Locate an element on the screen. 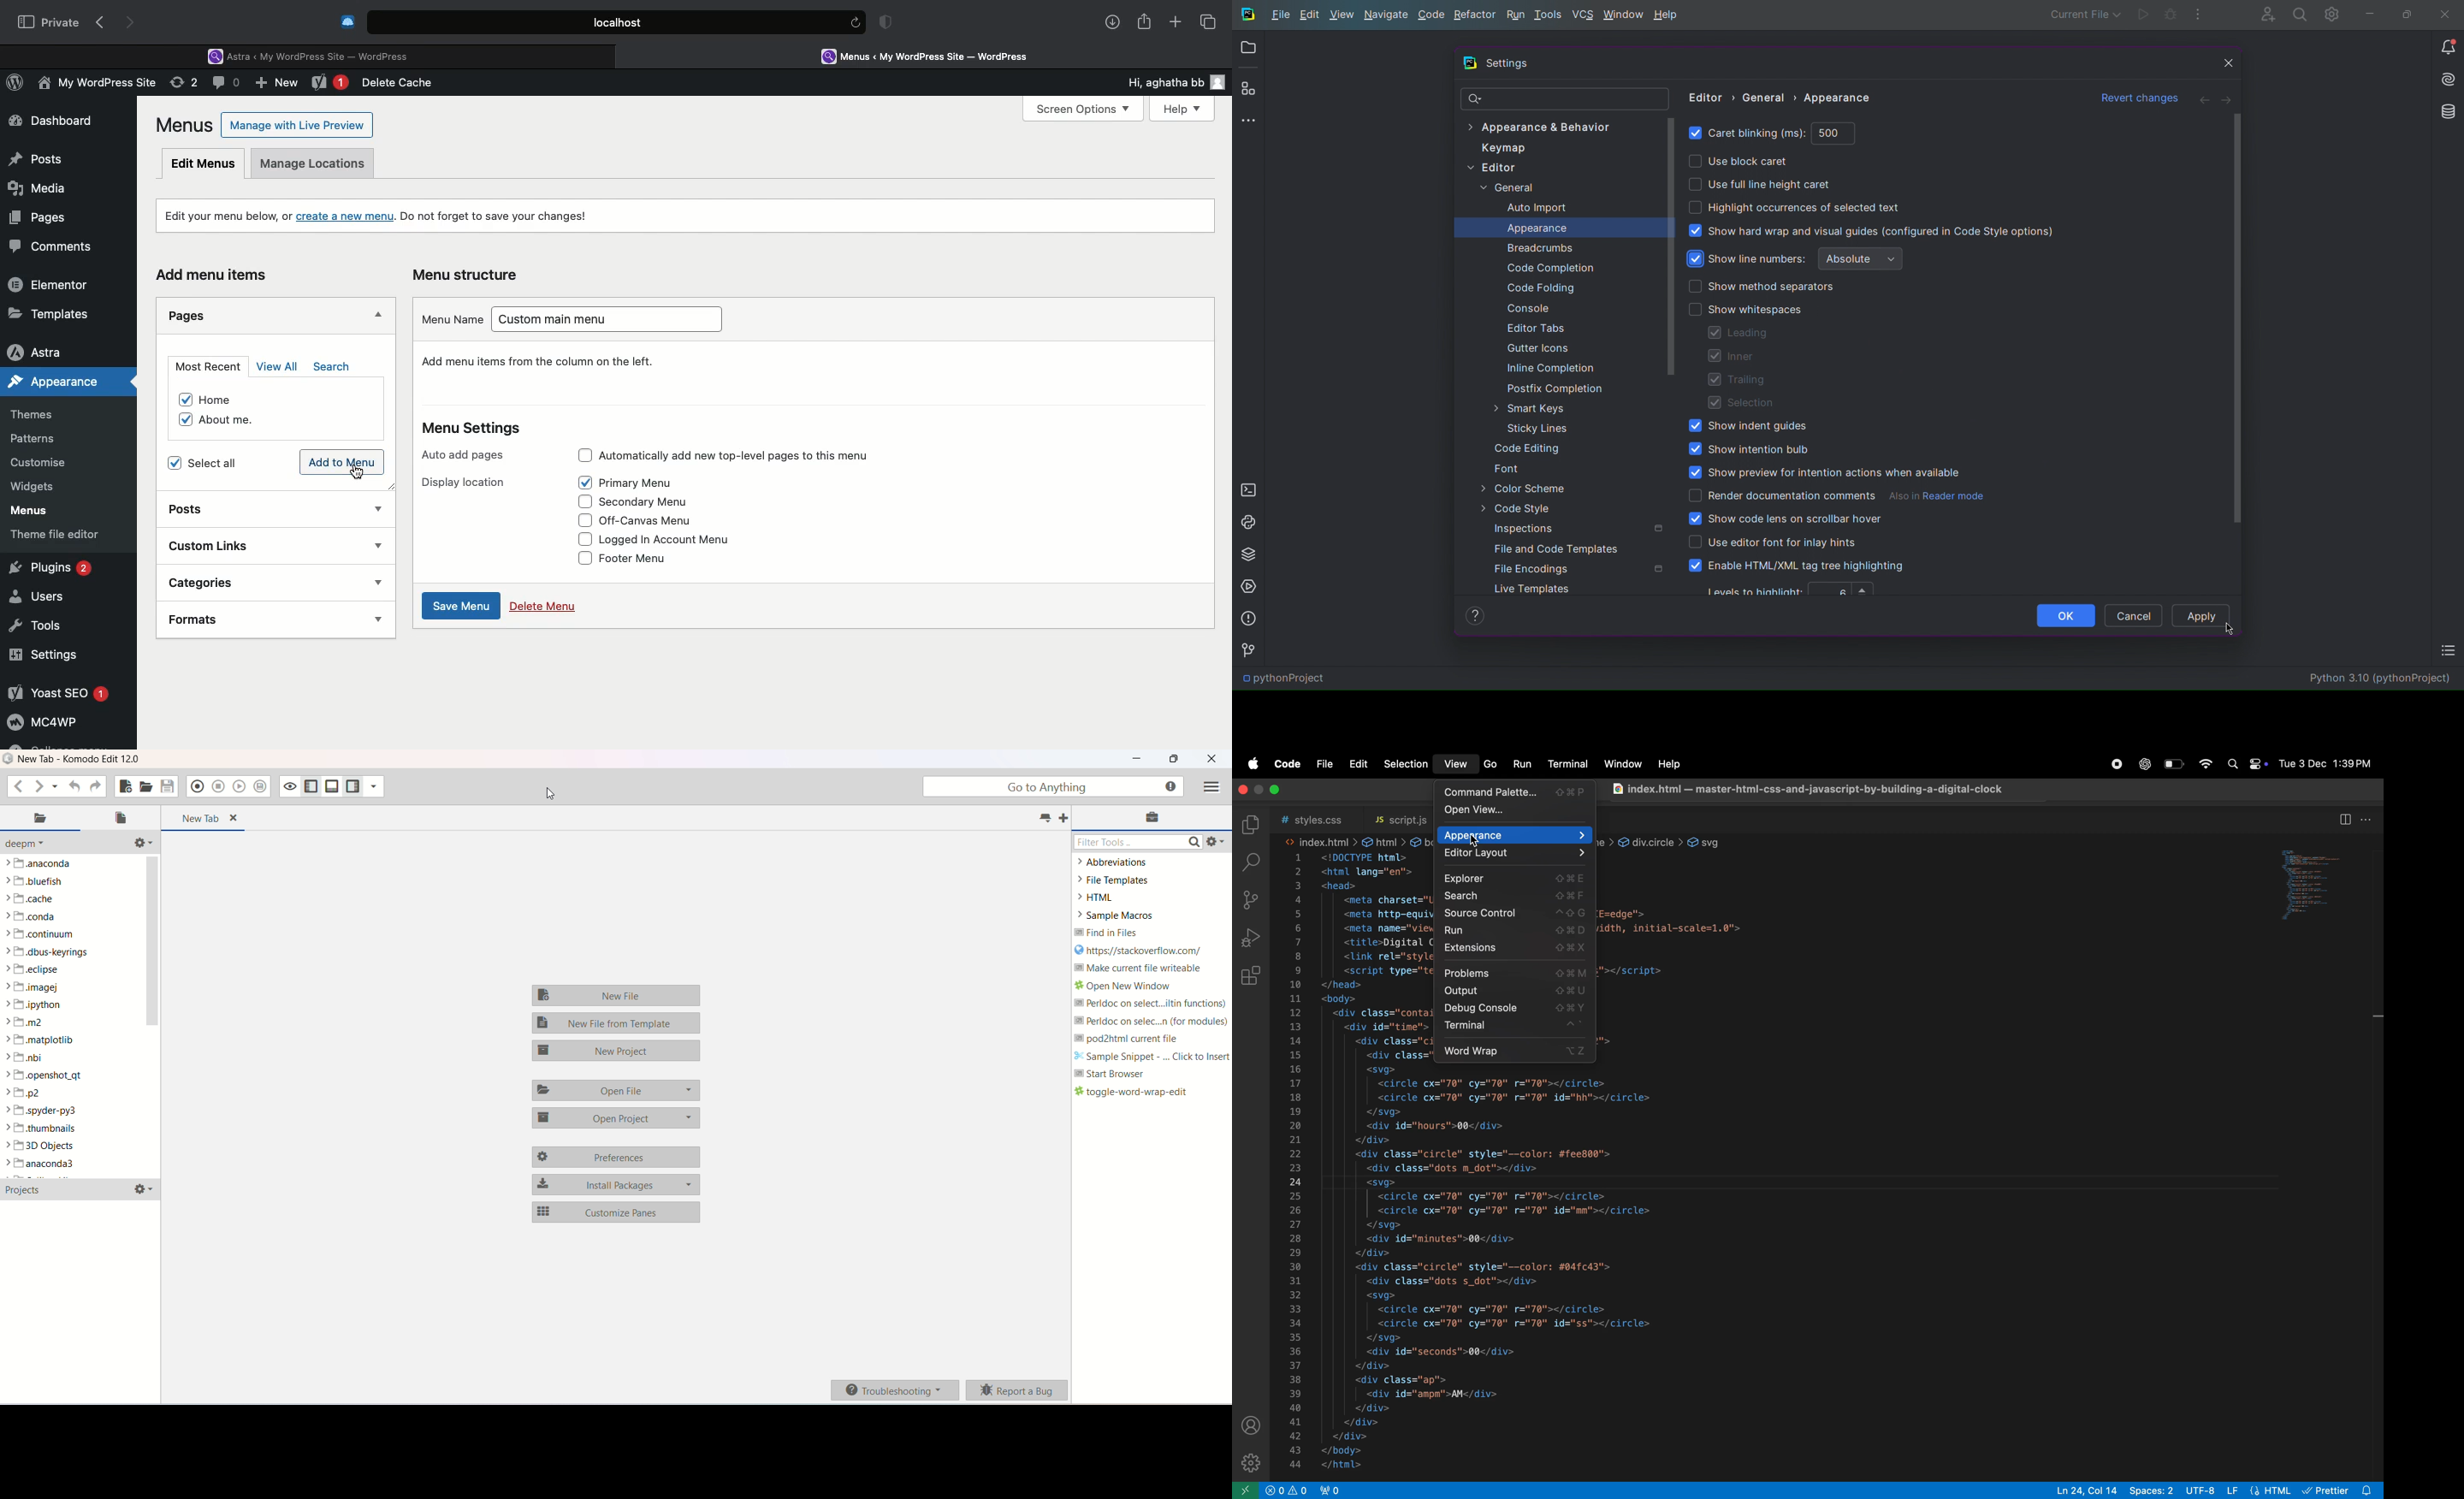 The image size is (2464, 1512). title is located at coordinates (79, 758).